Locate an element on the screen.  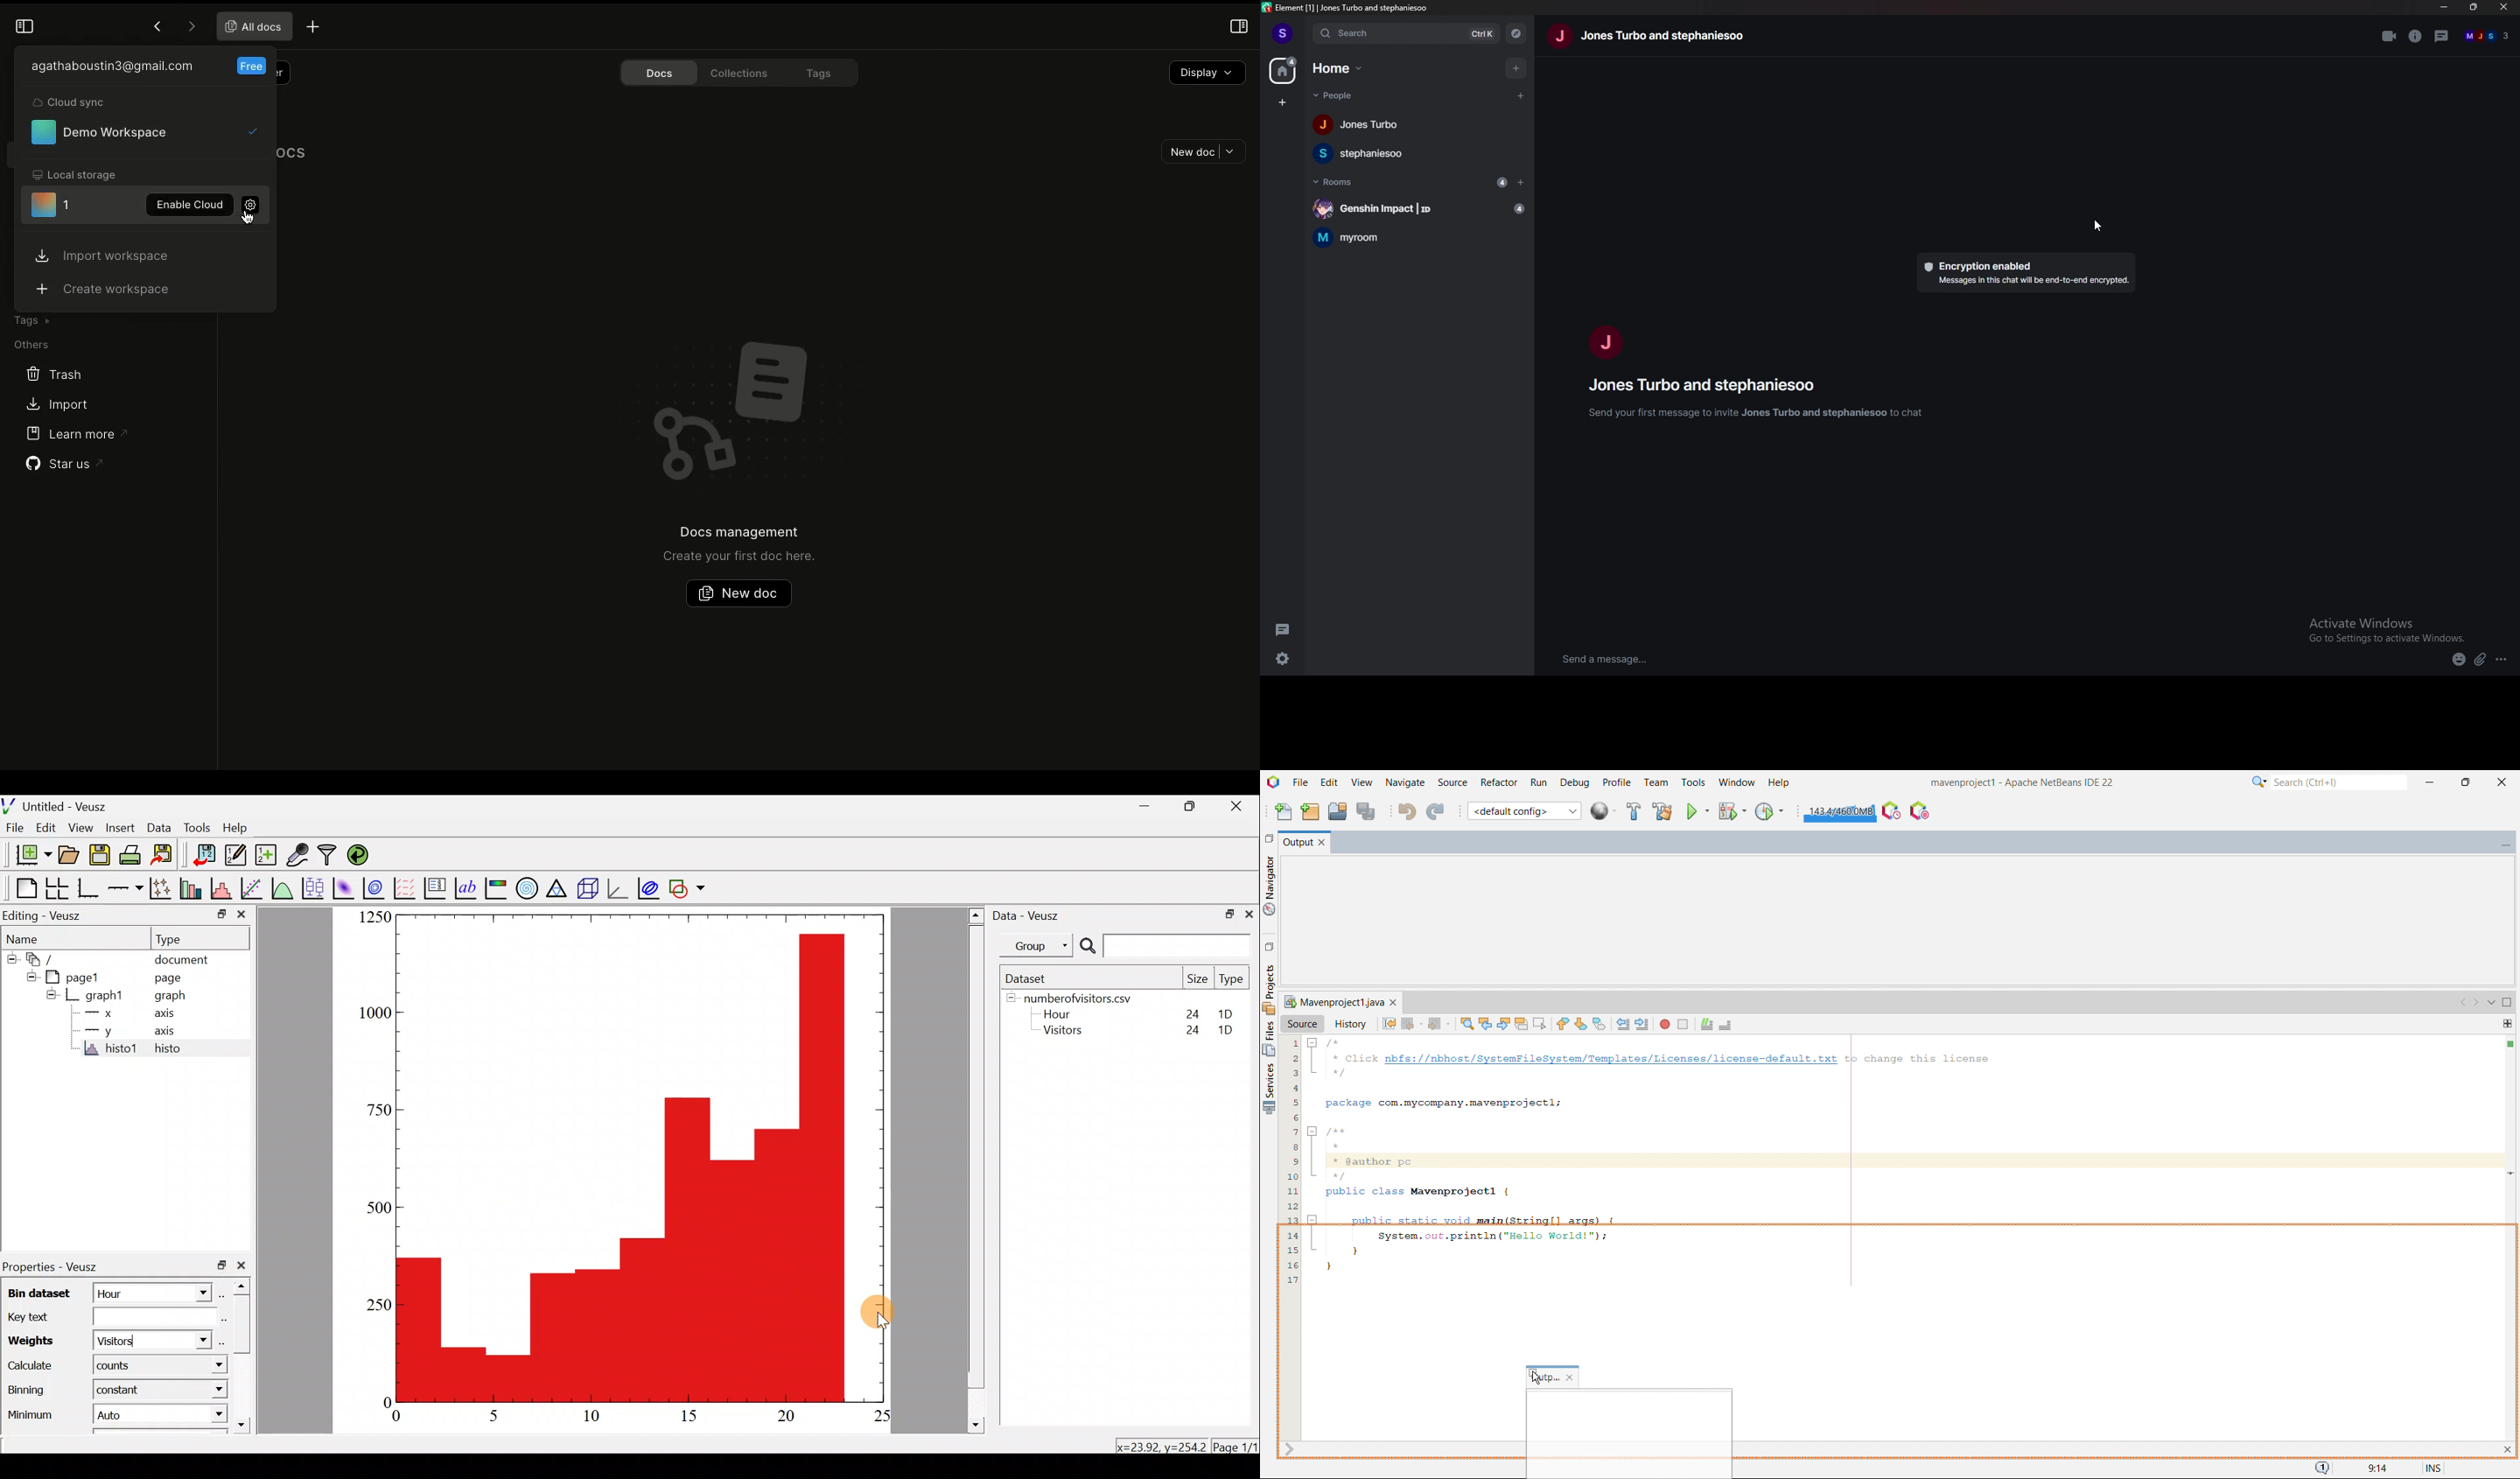
Edit text is located at coordinates (223, 1320).